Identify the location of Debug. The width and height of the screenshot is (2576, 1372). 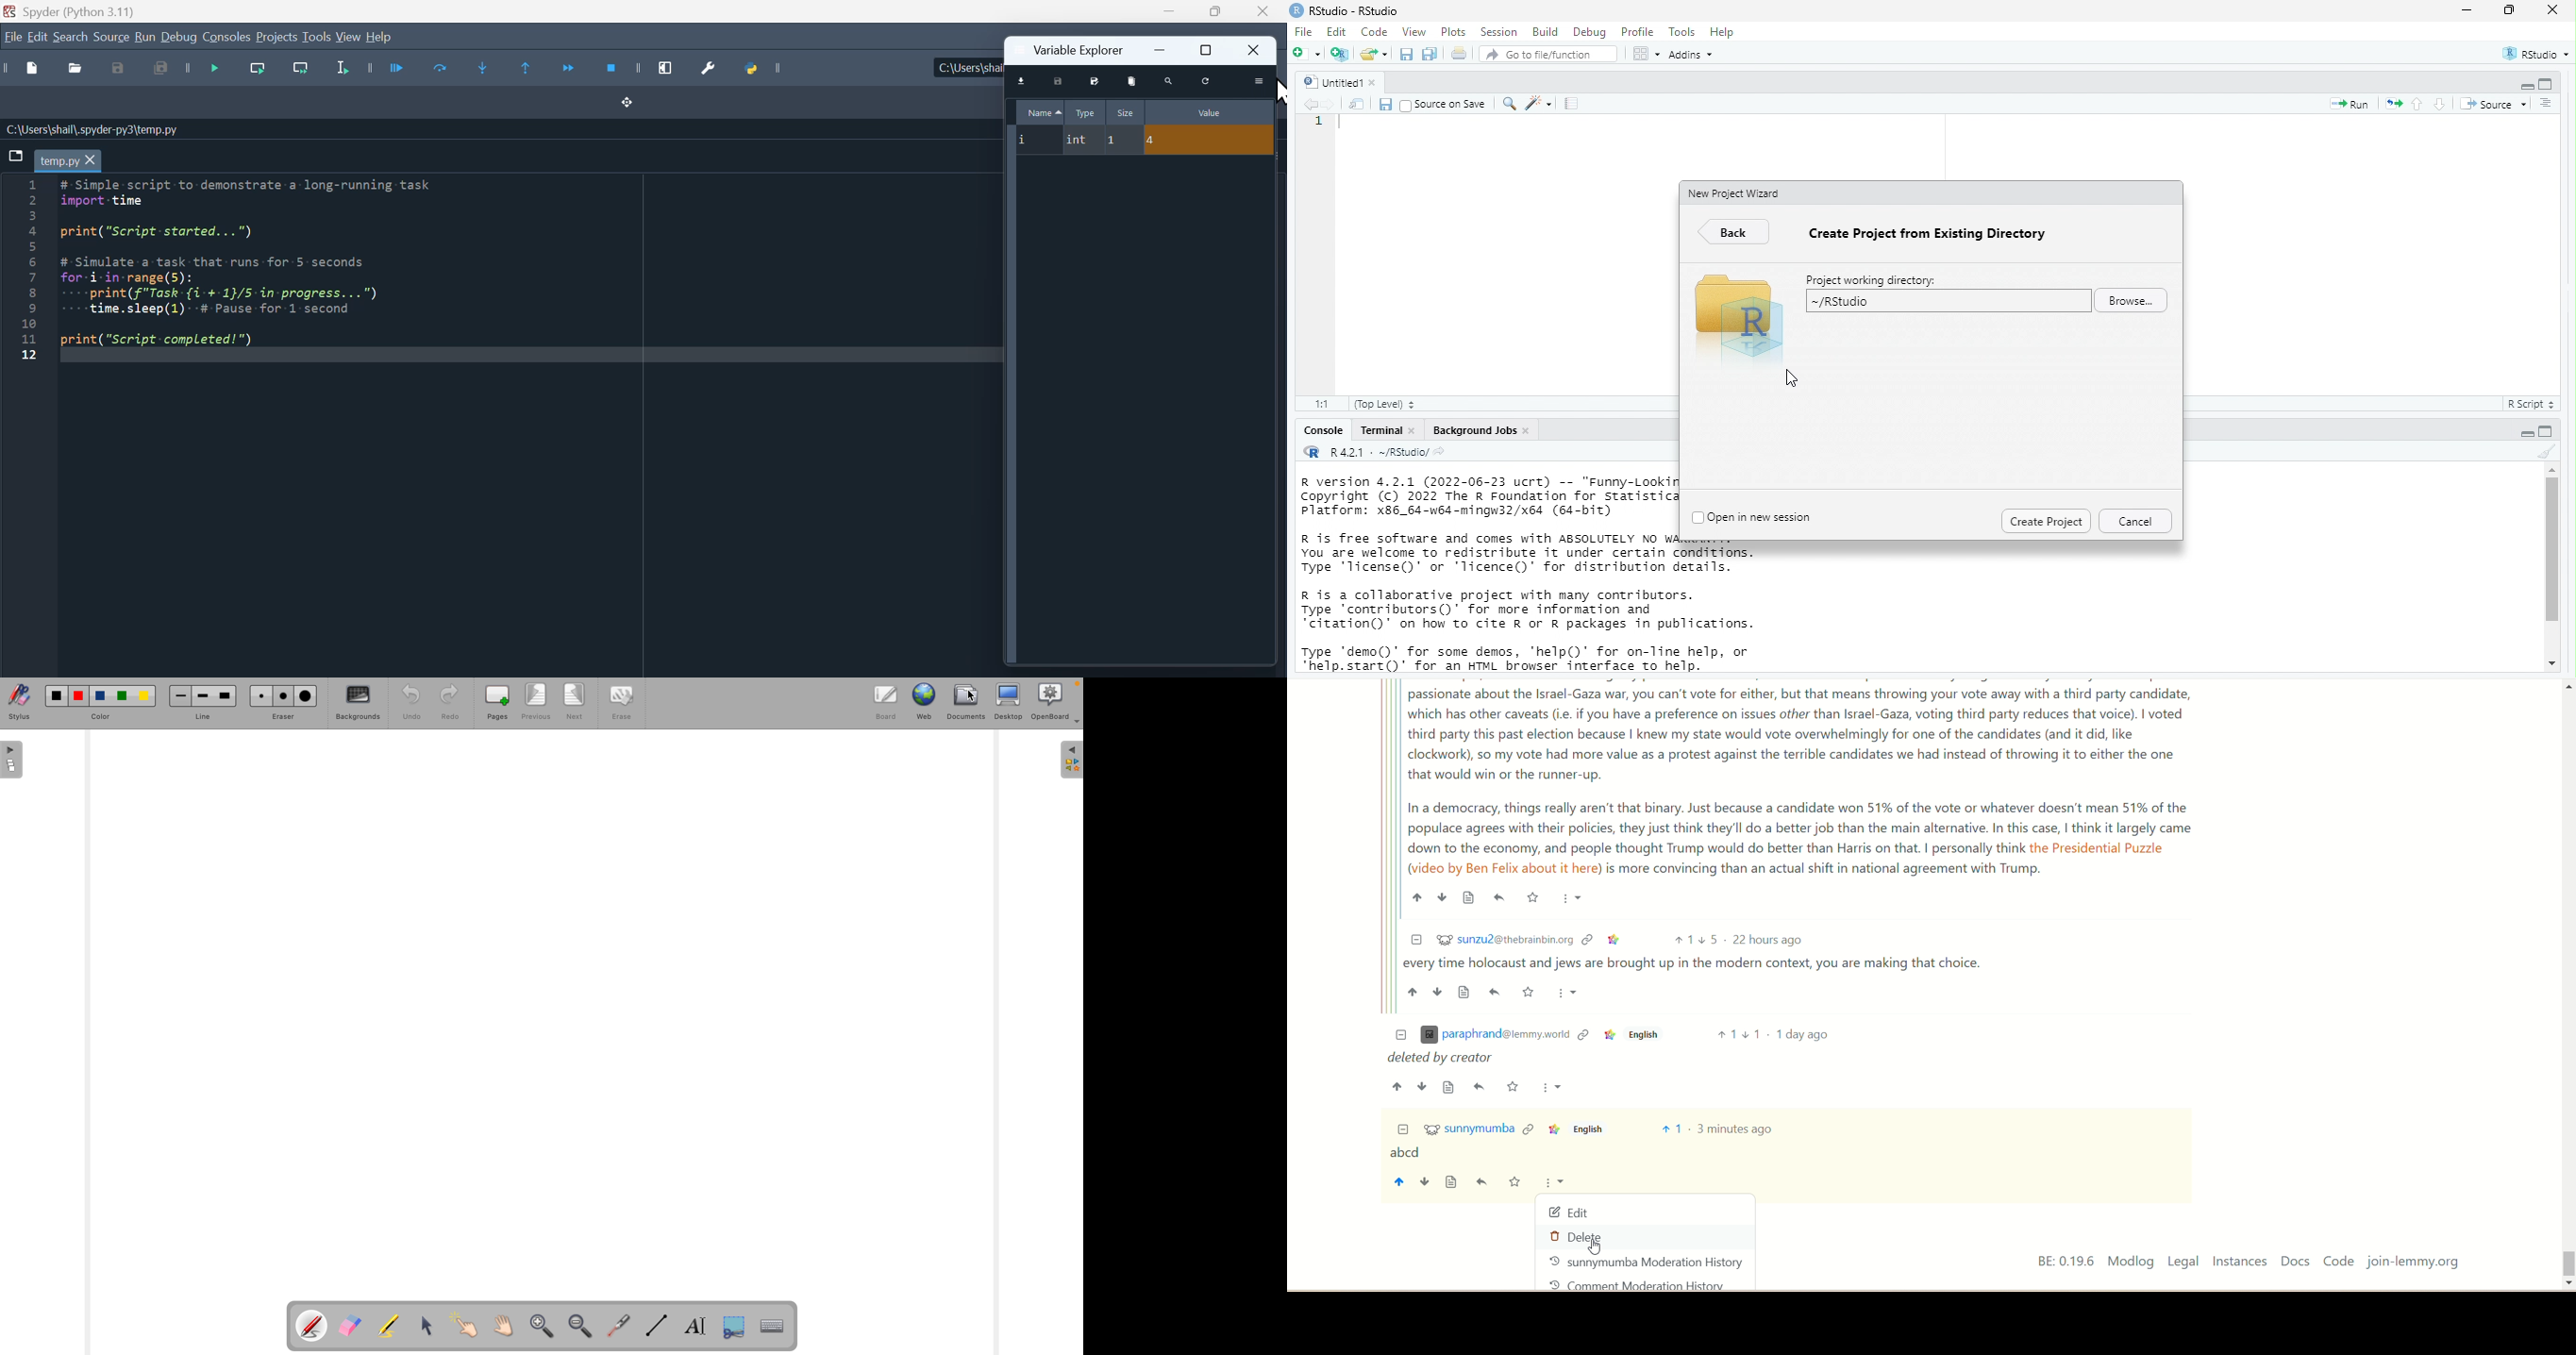
(179, 38).